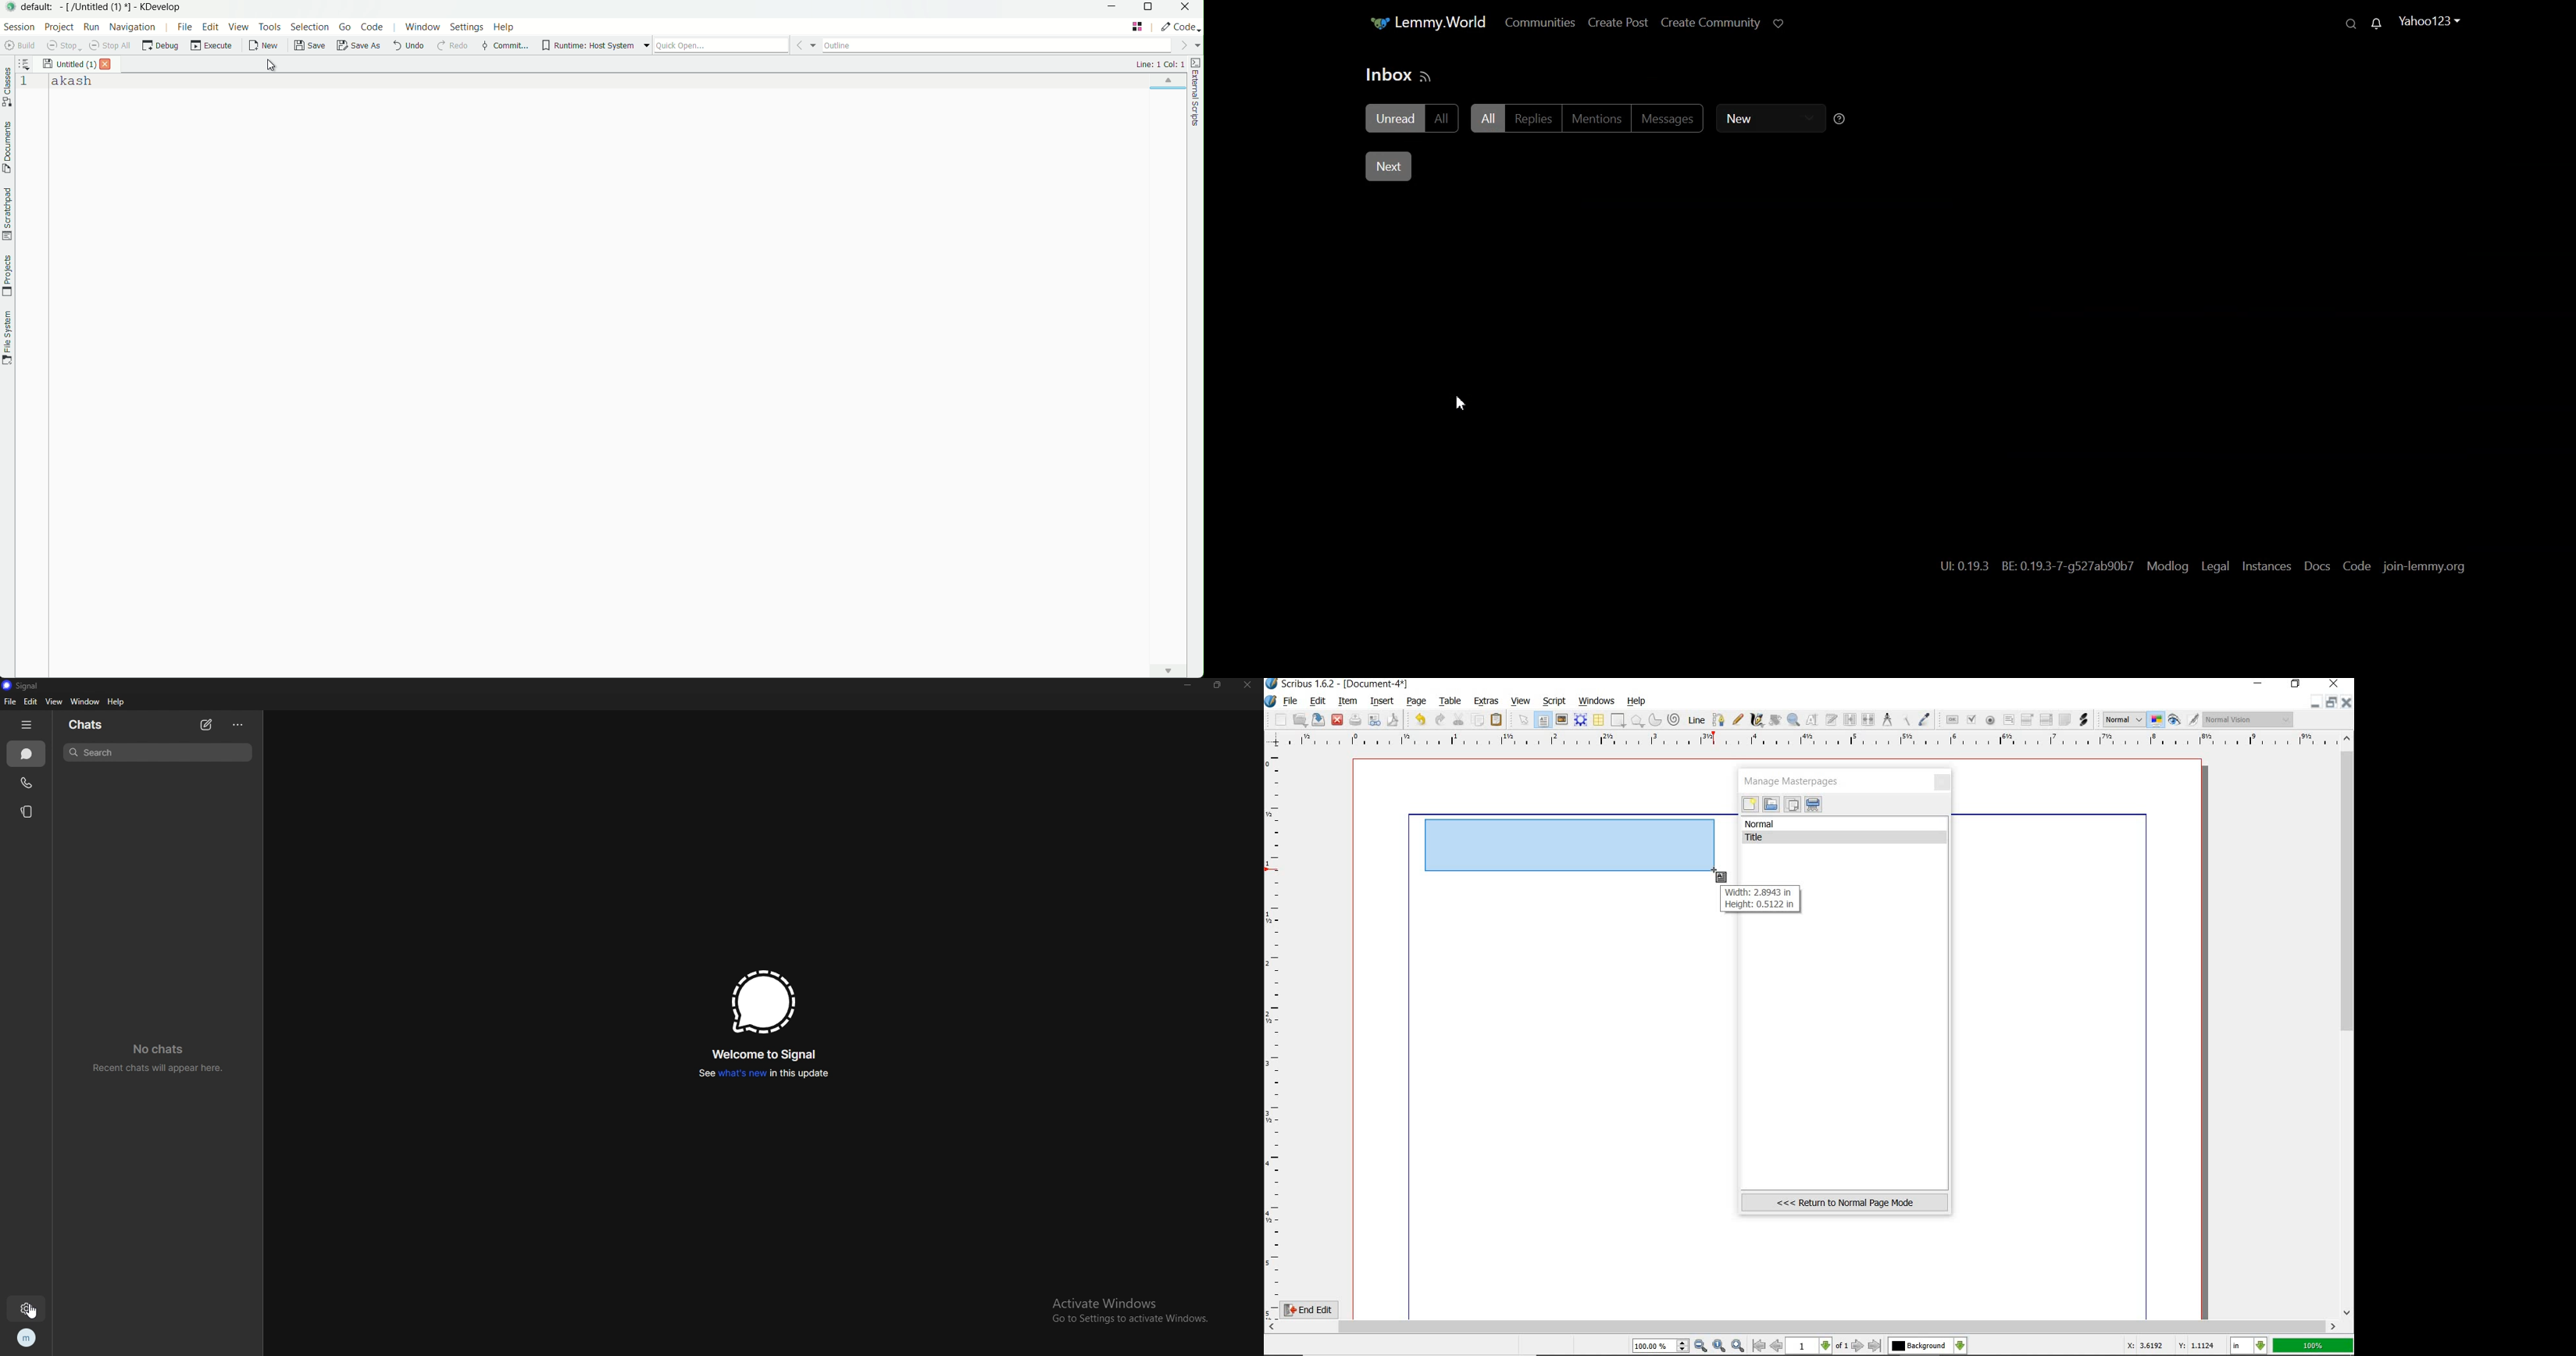  Describe the element at coordinates (206, 725) in the screenshot. I see `new chat` at that location.